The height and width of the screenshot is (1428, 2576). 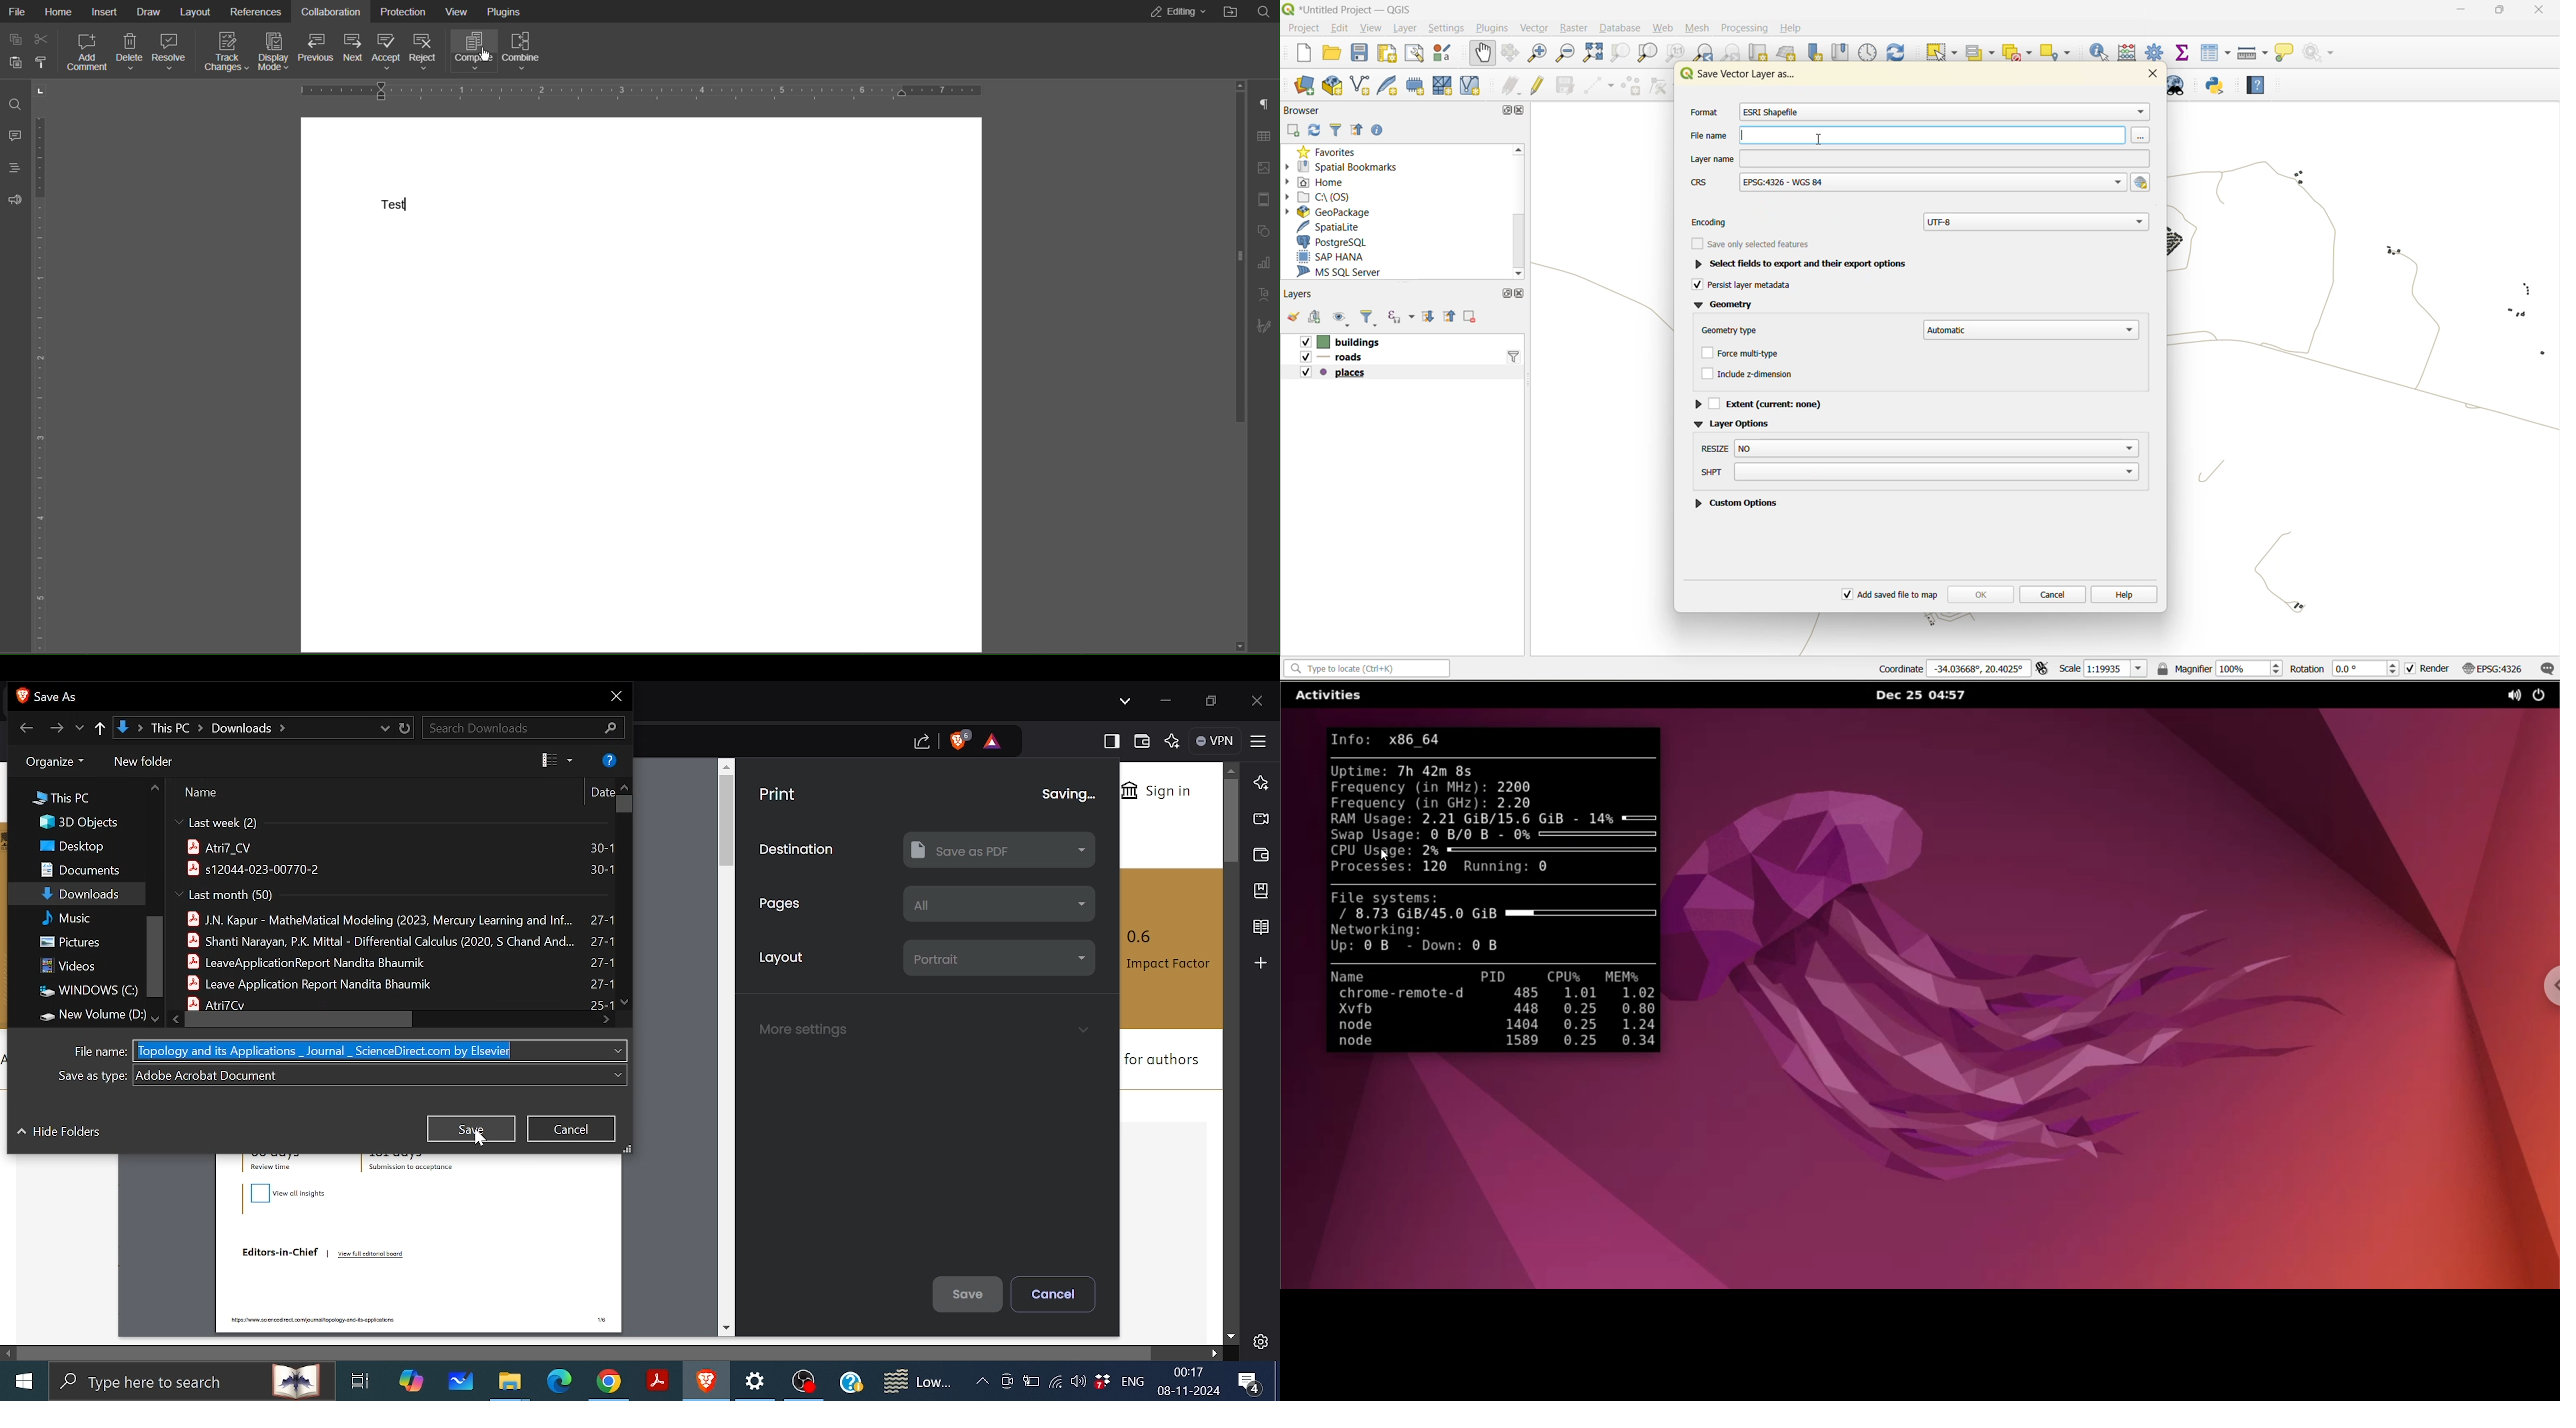 I want to click on Signature, so click(x=1264, y=325).